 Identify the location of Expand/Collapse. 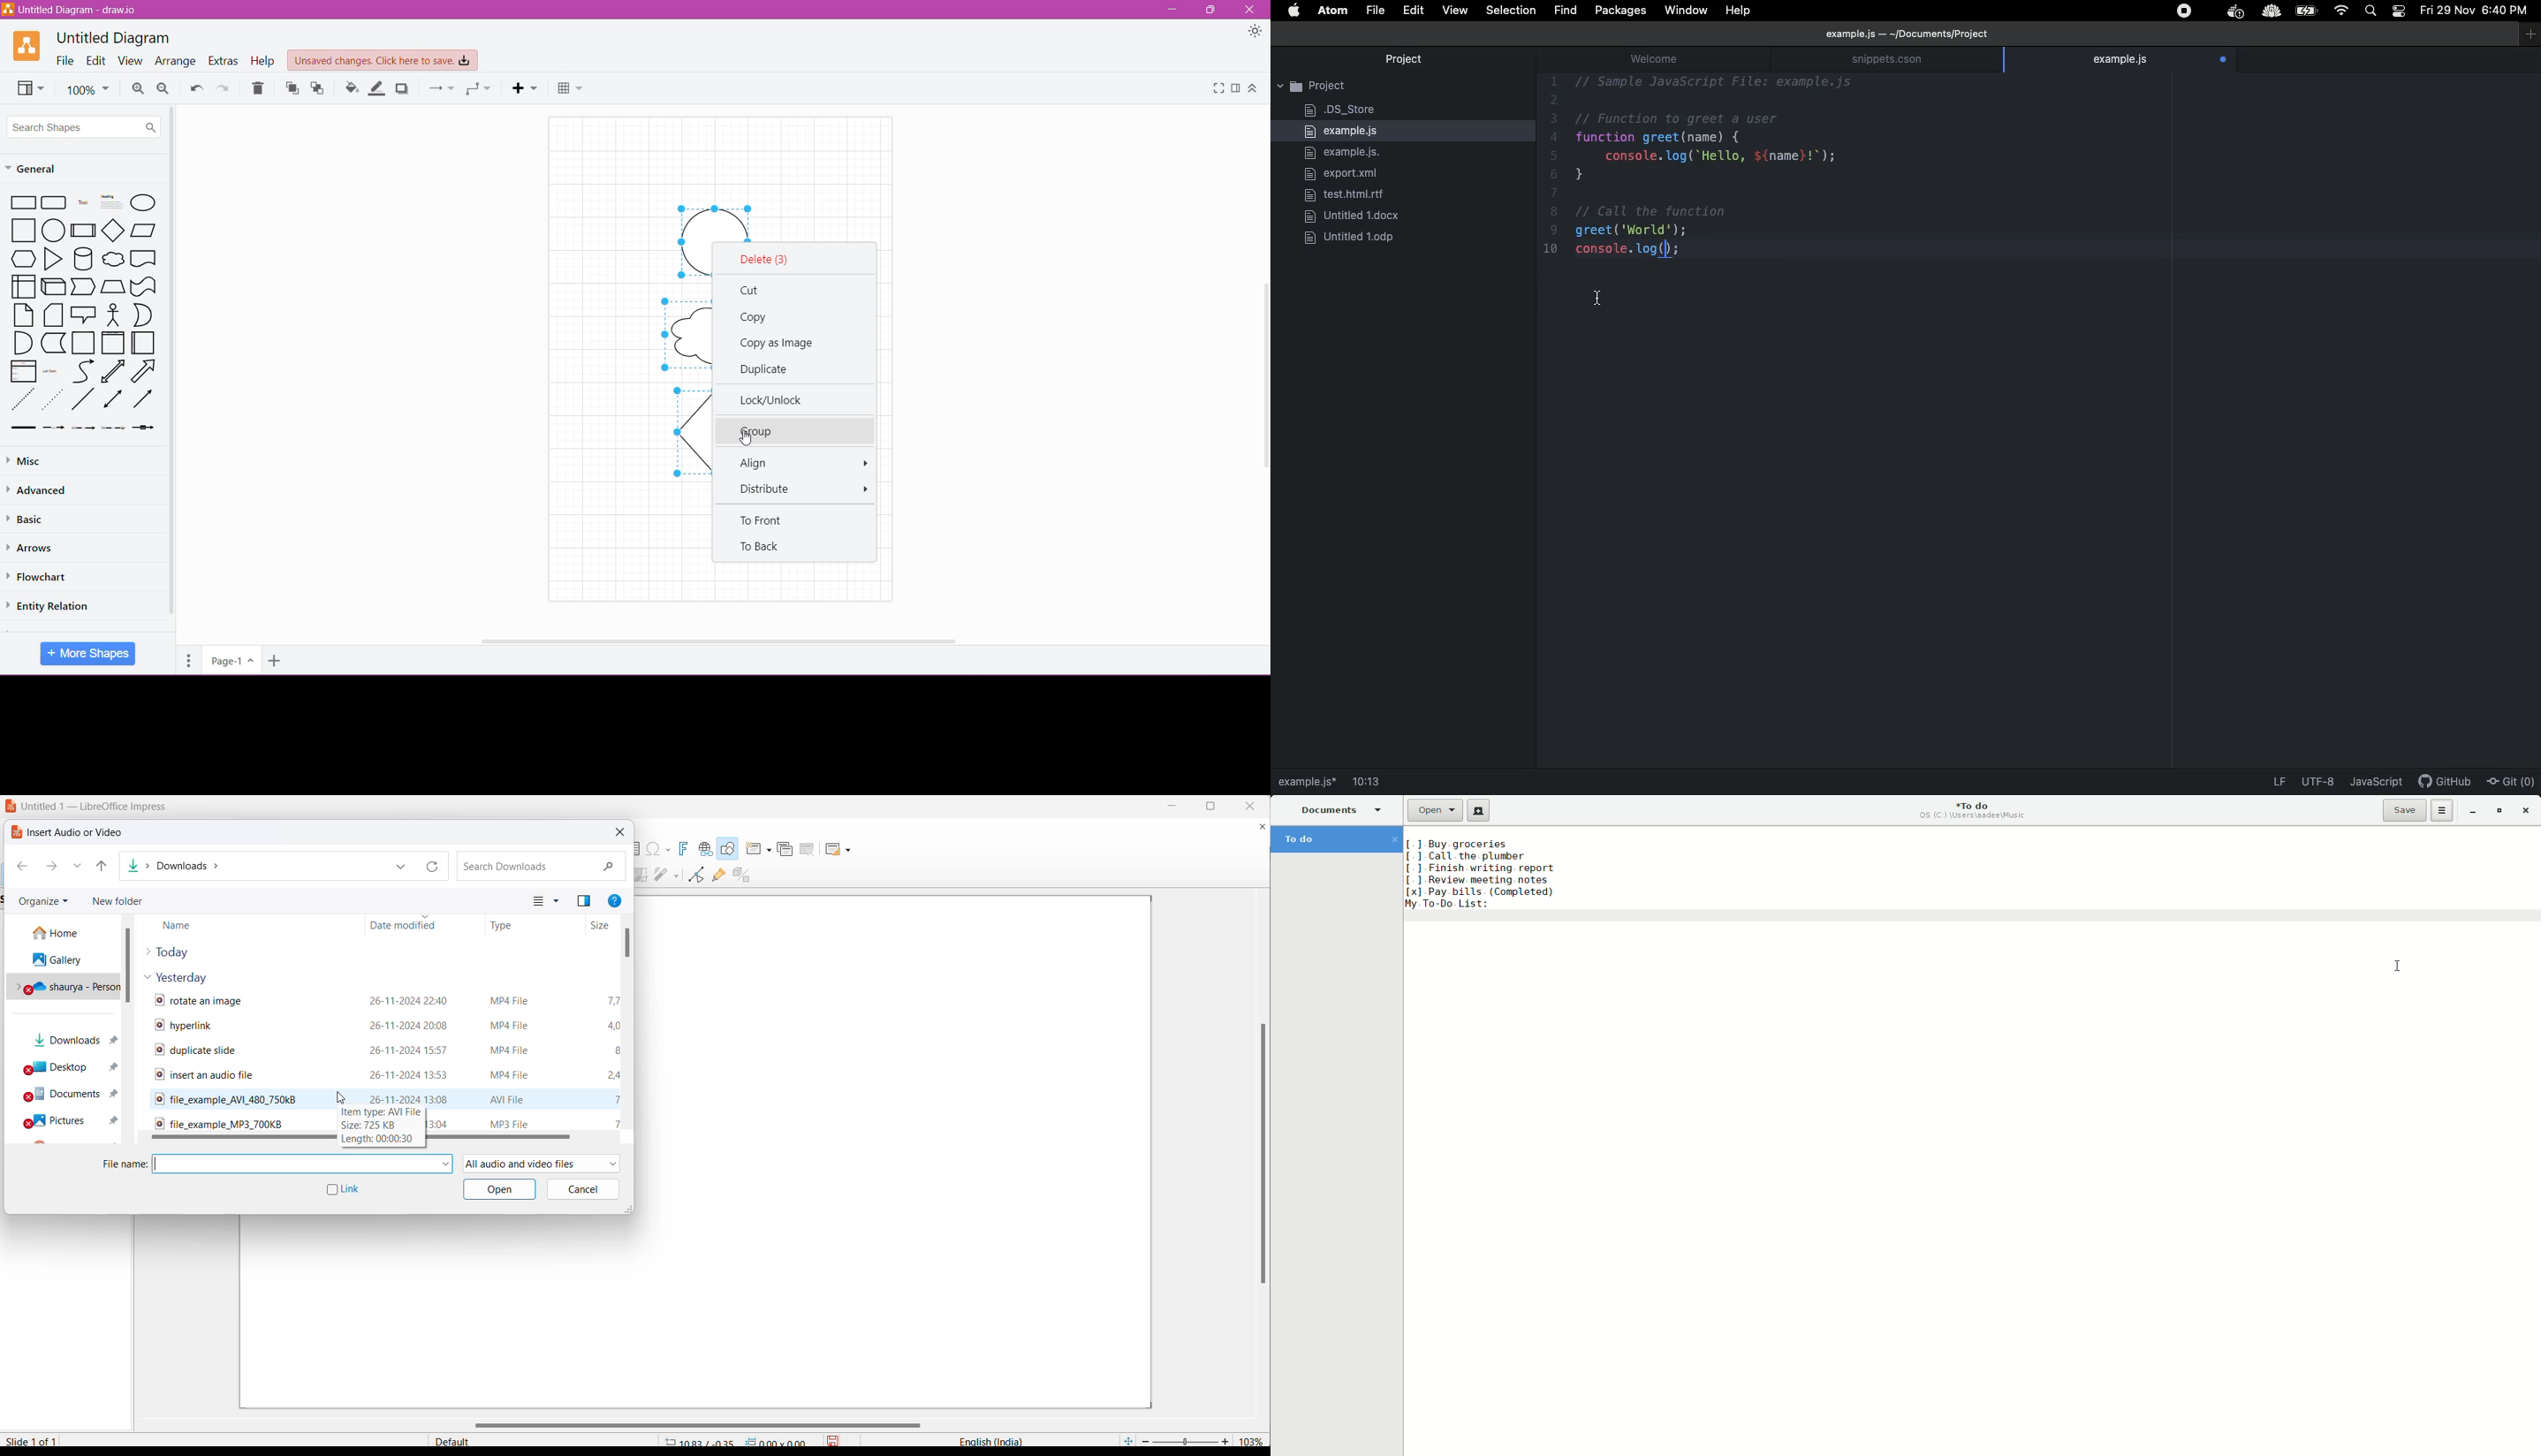
(1253, 89).